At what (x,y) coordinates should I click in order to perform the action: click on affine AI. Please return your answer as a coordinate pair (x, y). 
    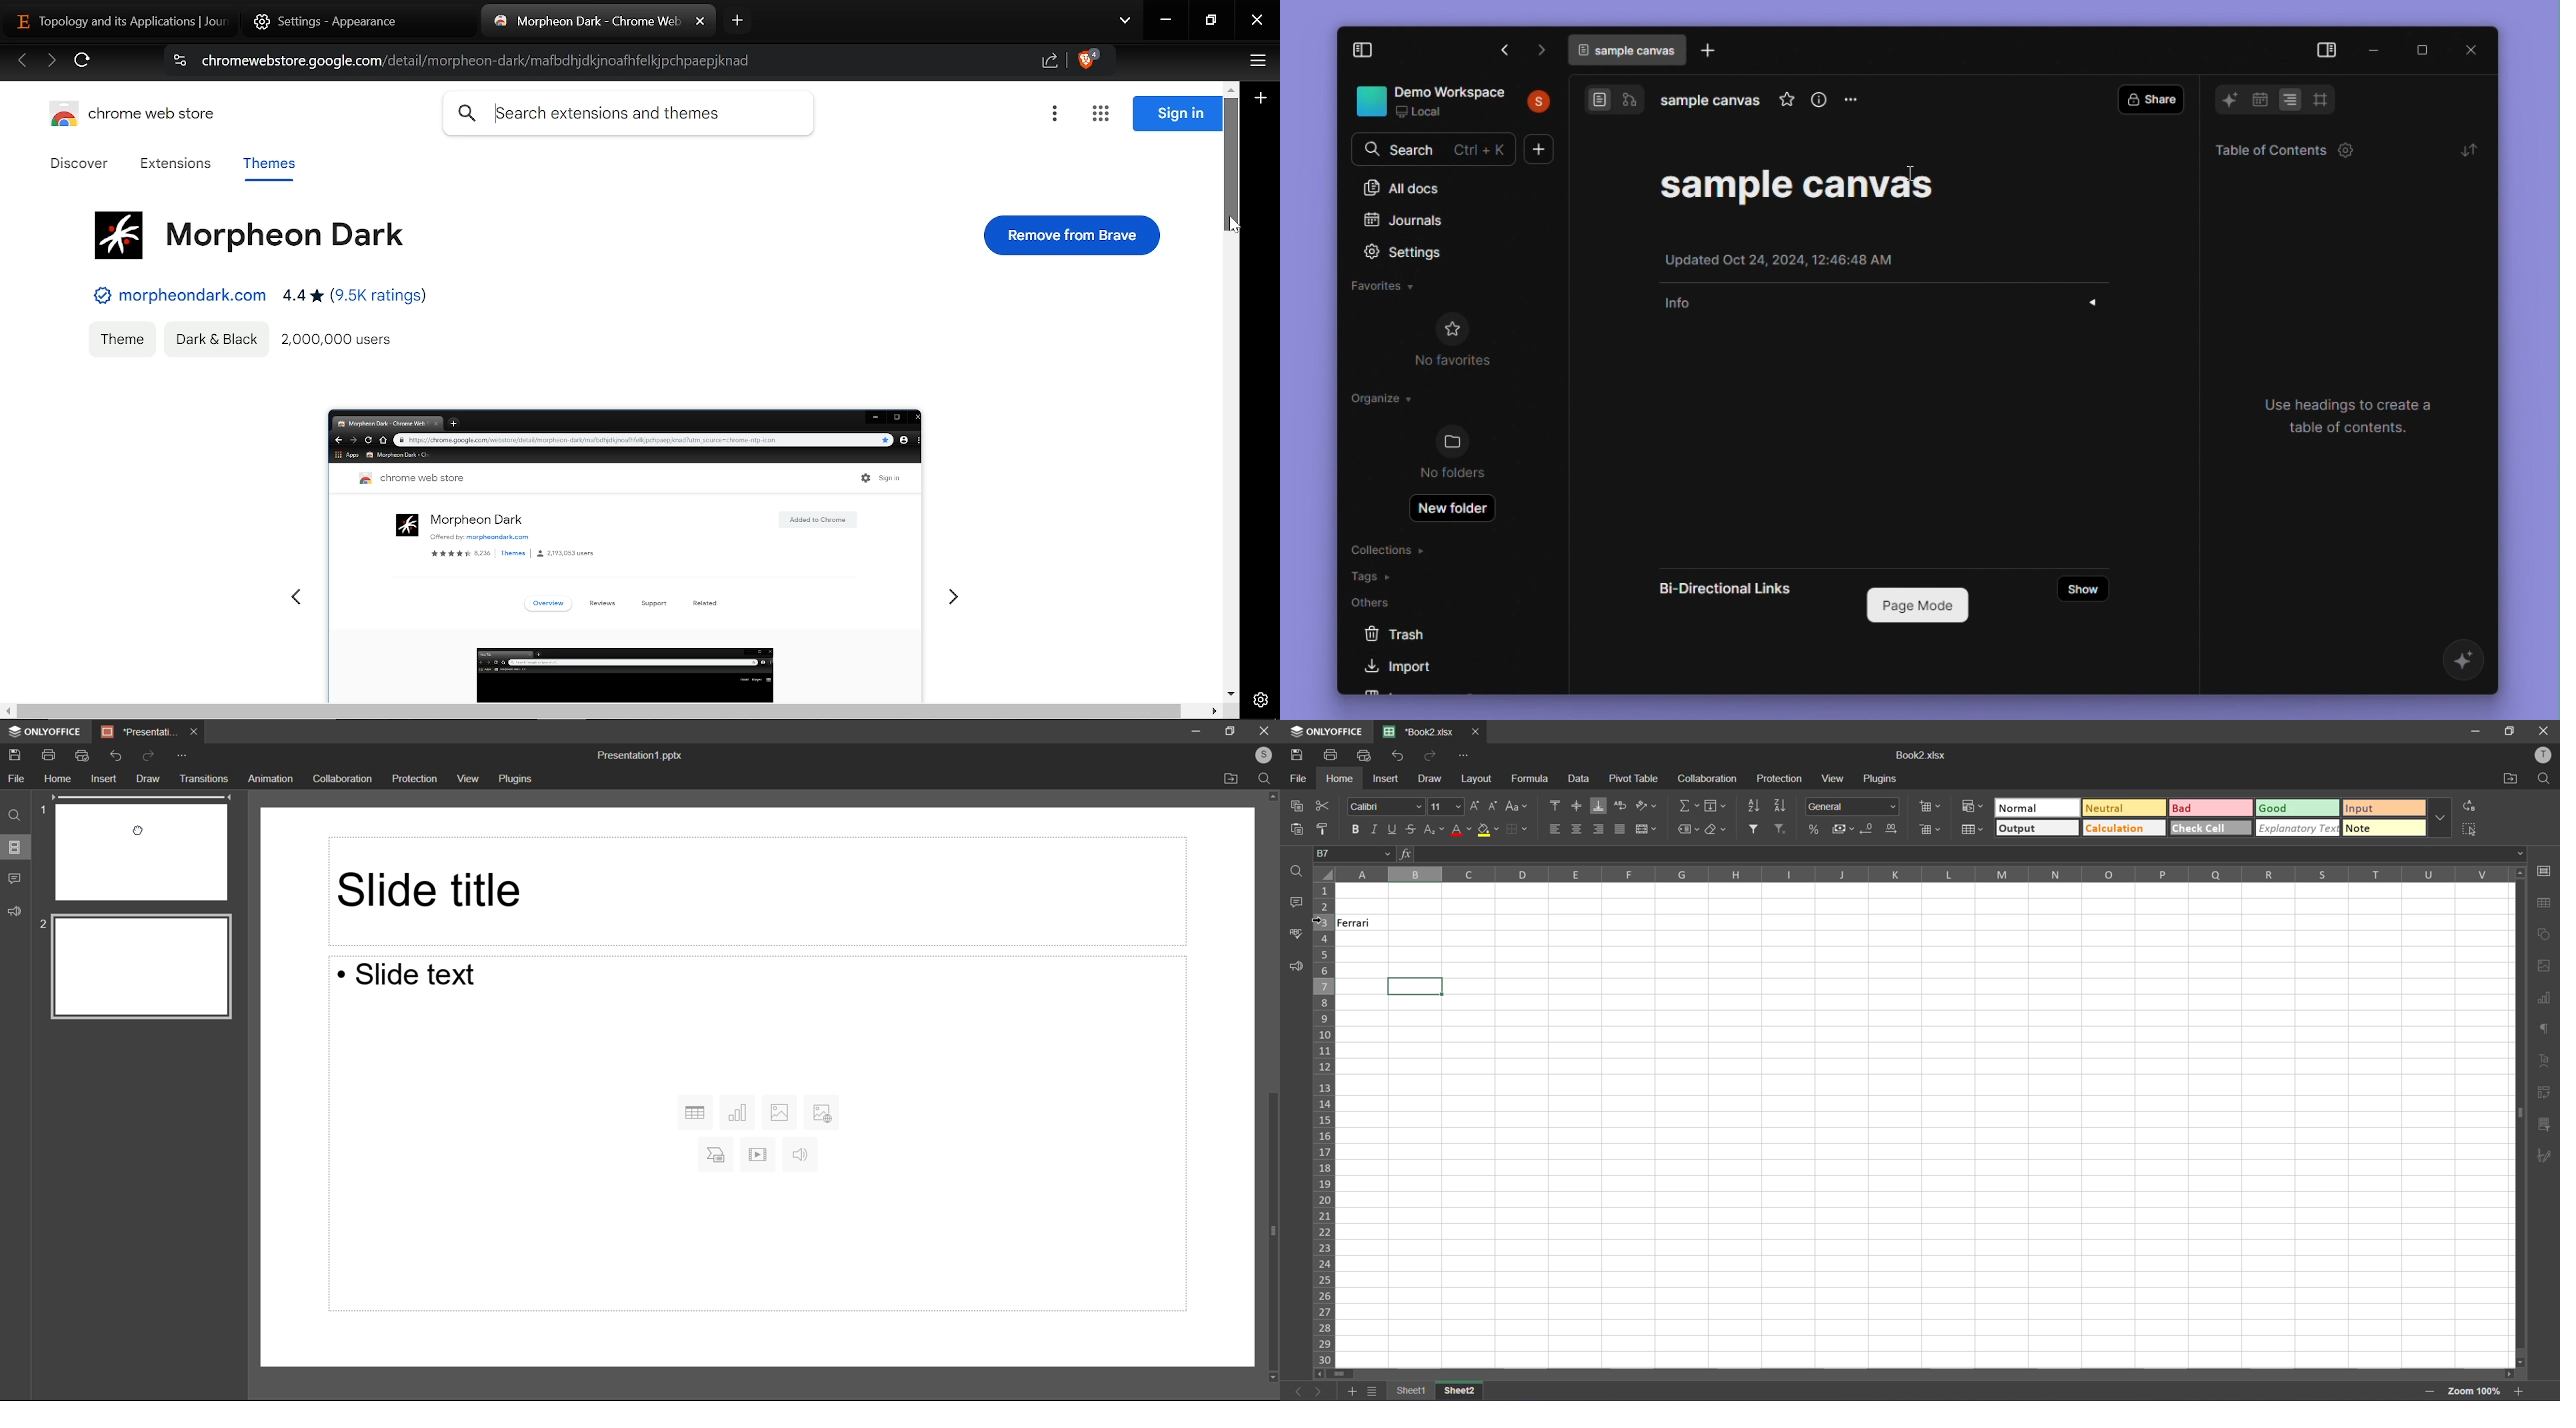
    Looking at the image, I should click on (2466, 662).